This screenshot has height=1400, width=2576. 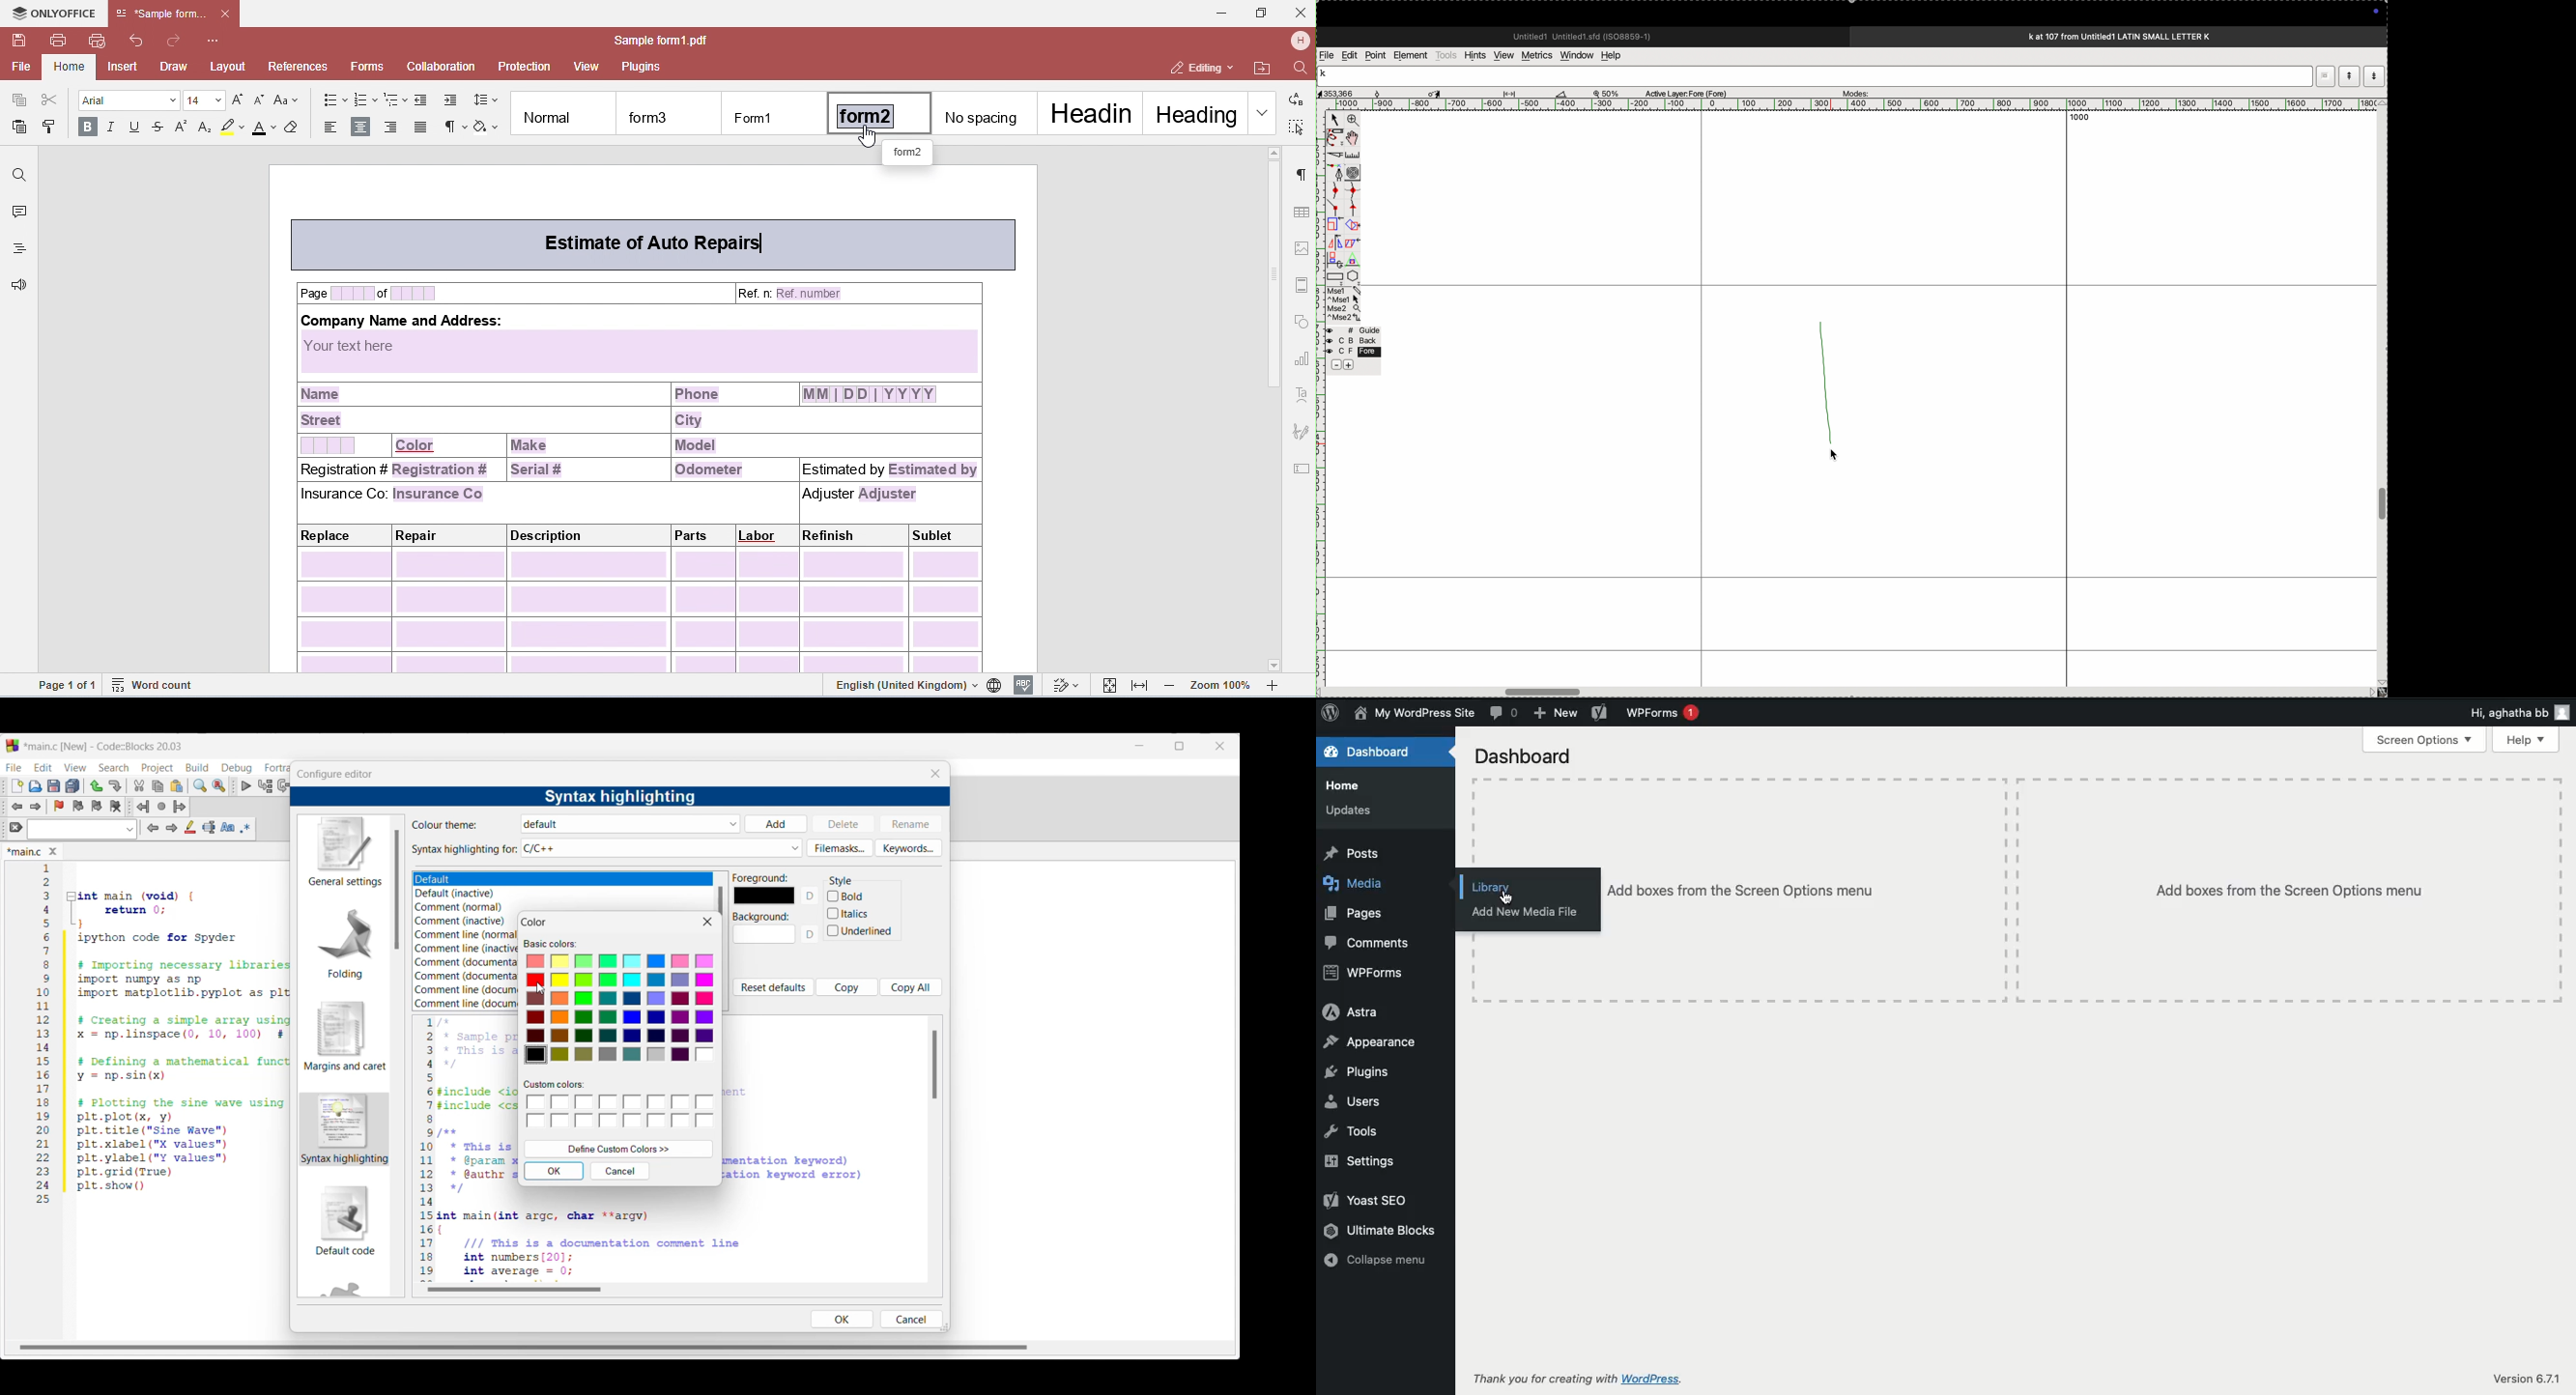 I want to click on Thank you for creating with WordPress, so click(x=1579, y=1380).